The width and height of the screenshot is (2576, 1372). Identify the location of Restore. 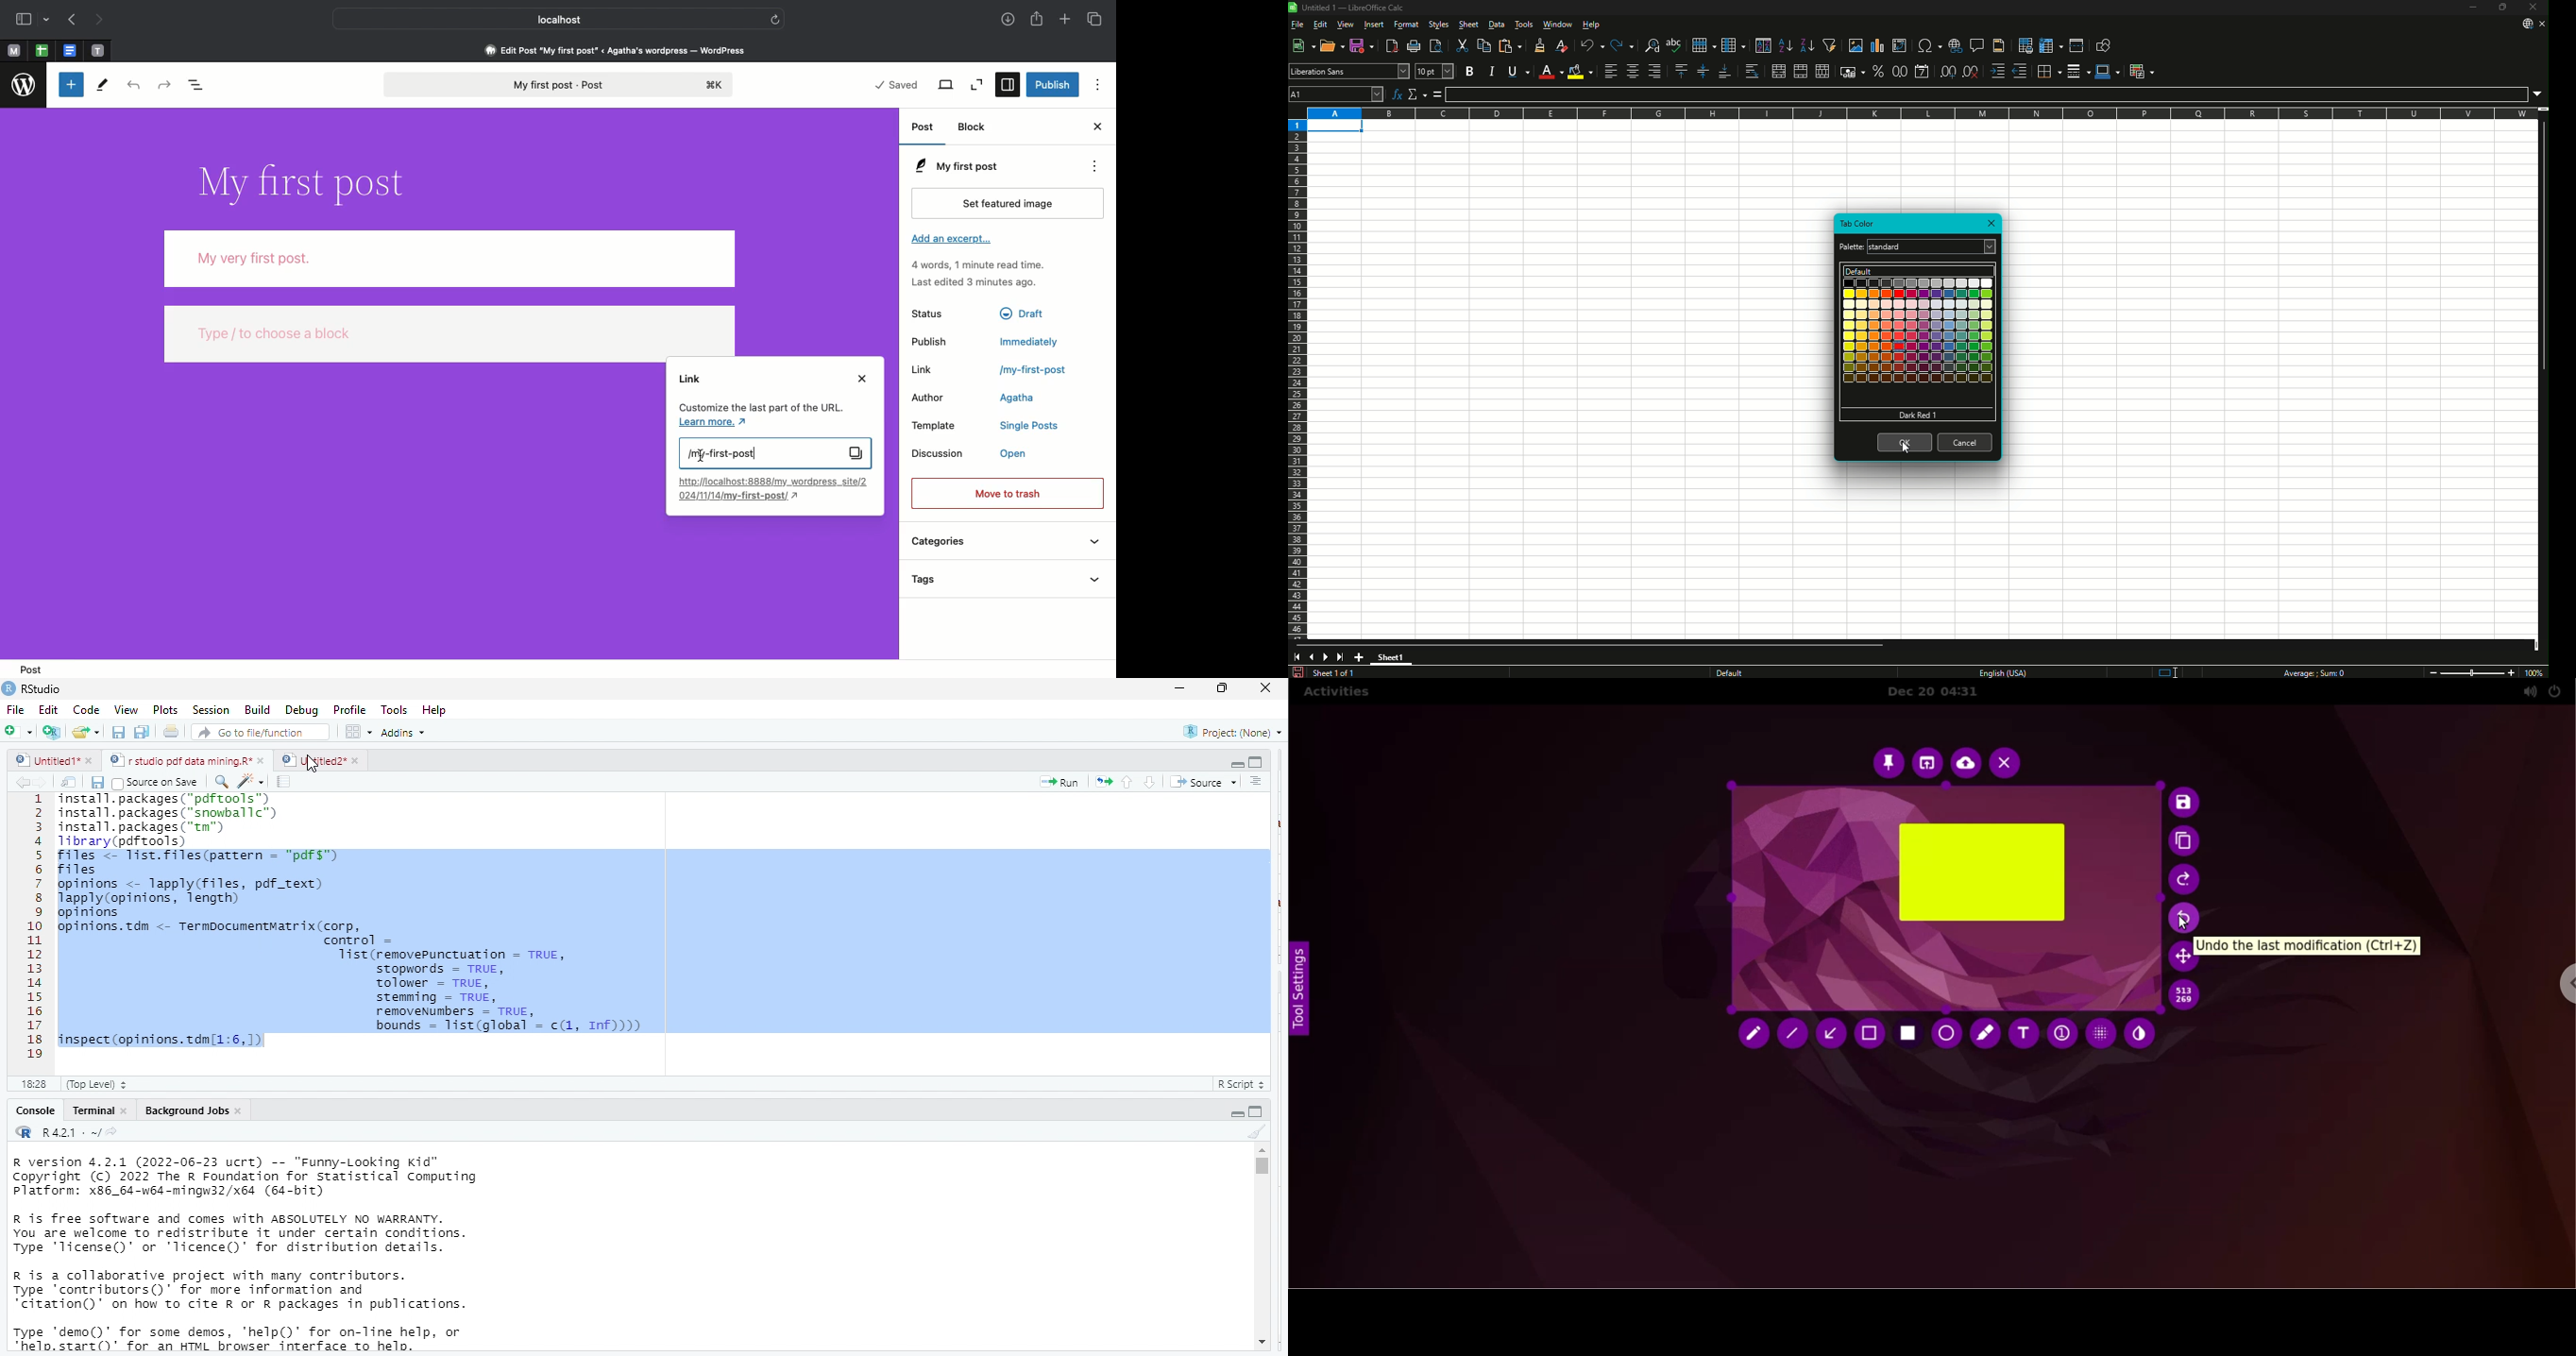
(2503, 7).